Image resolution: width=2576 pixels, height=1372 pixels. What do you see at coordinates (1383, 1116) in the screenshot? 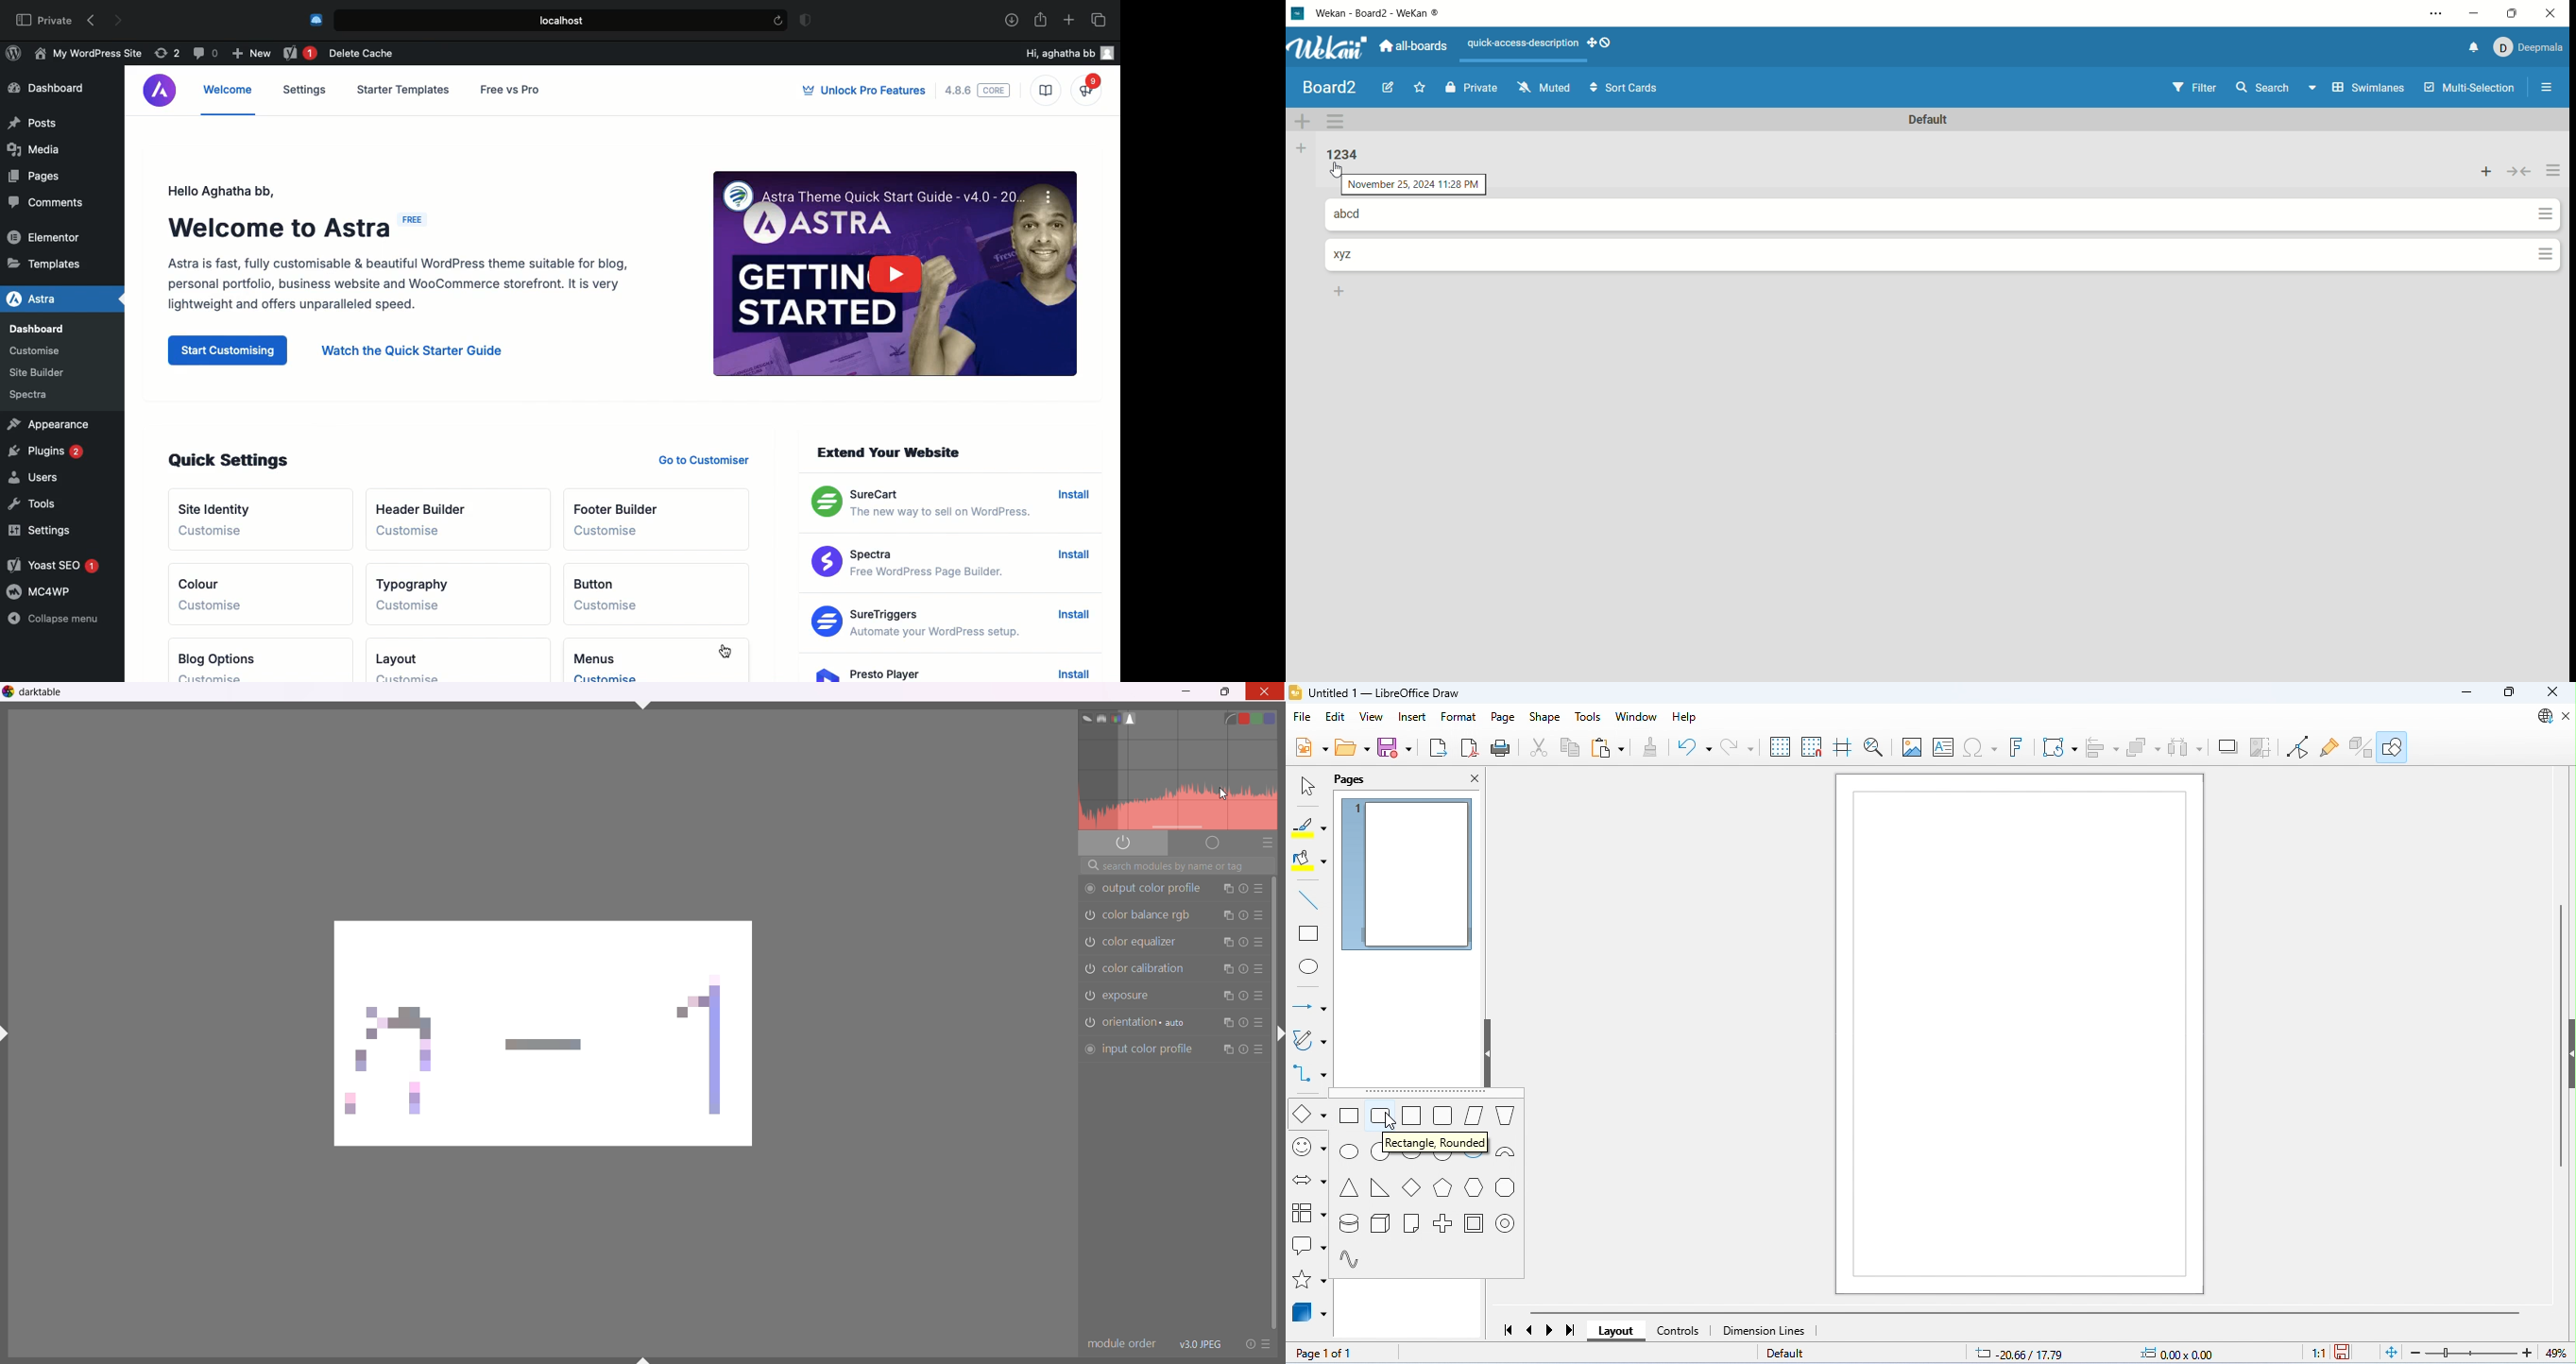
I see `rounded rectangle` at bounding box center [1383, 1116].